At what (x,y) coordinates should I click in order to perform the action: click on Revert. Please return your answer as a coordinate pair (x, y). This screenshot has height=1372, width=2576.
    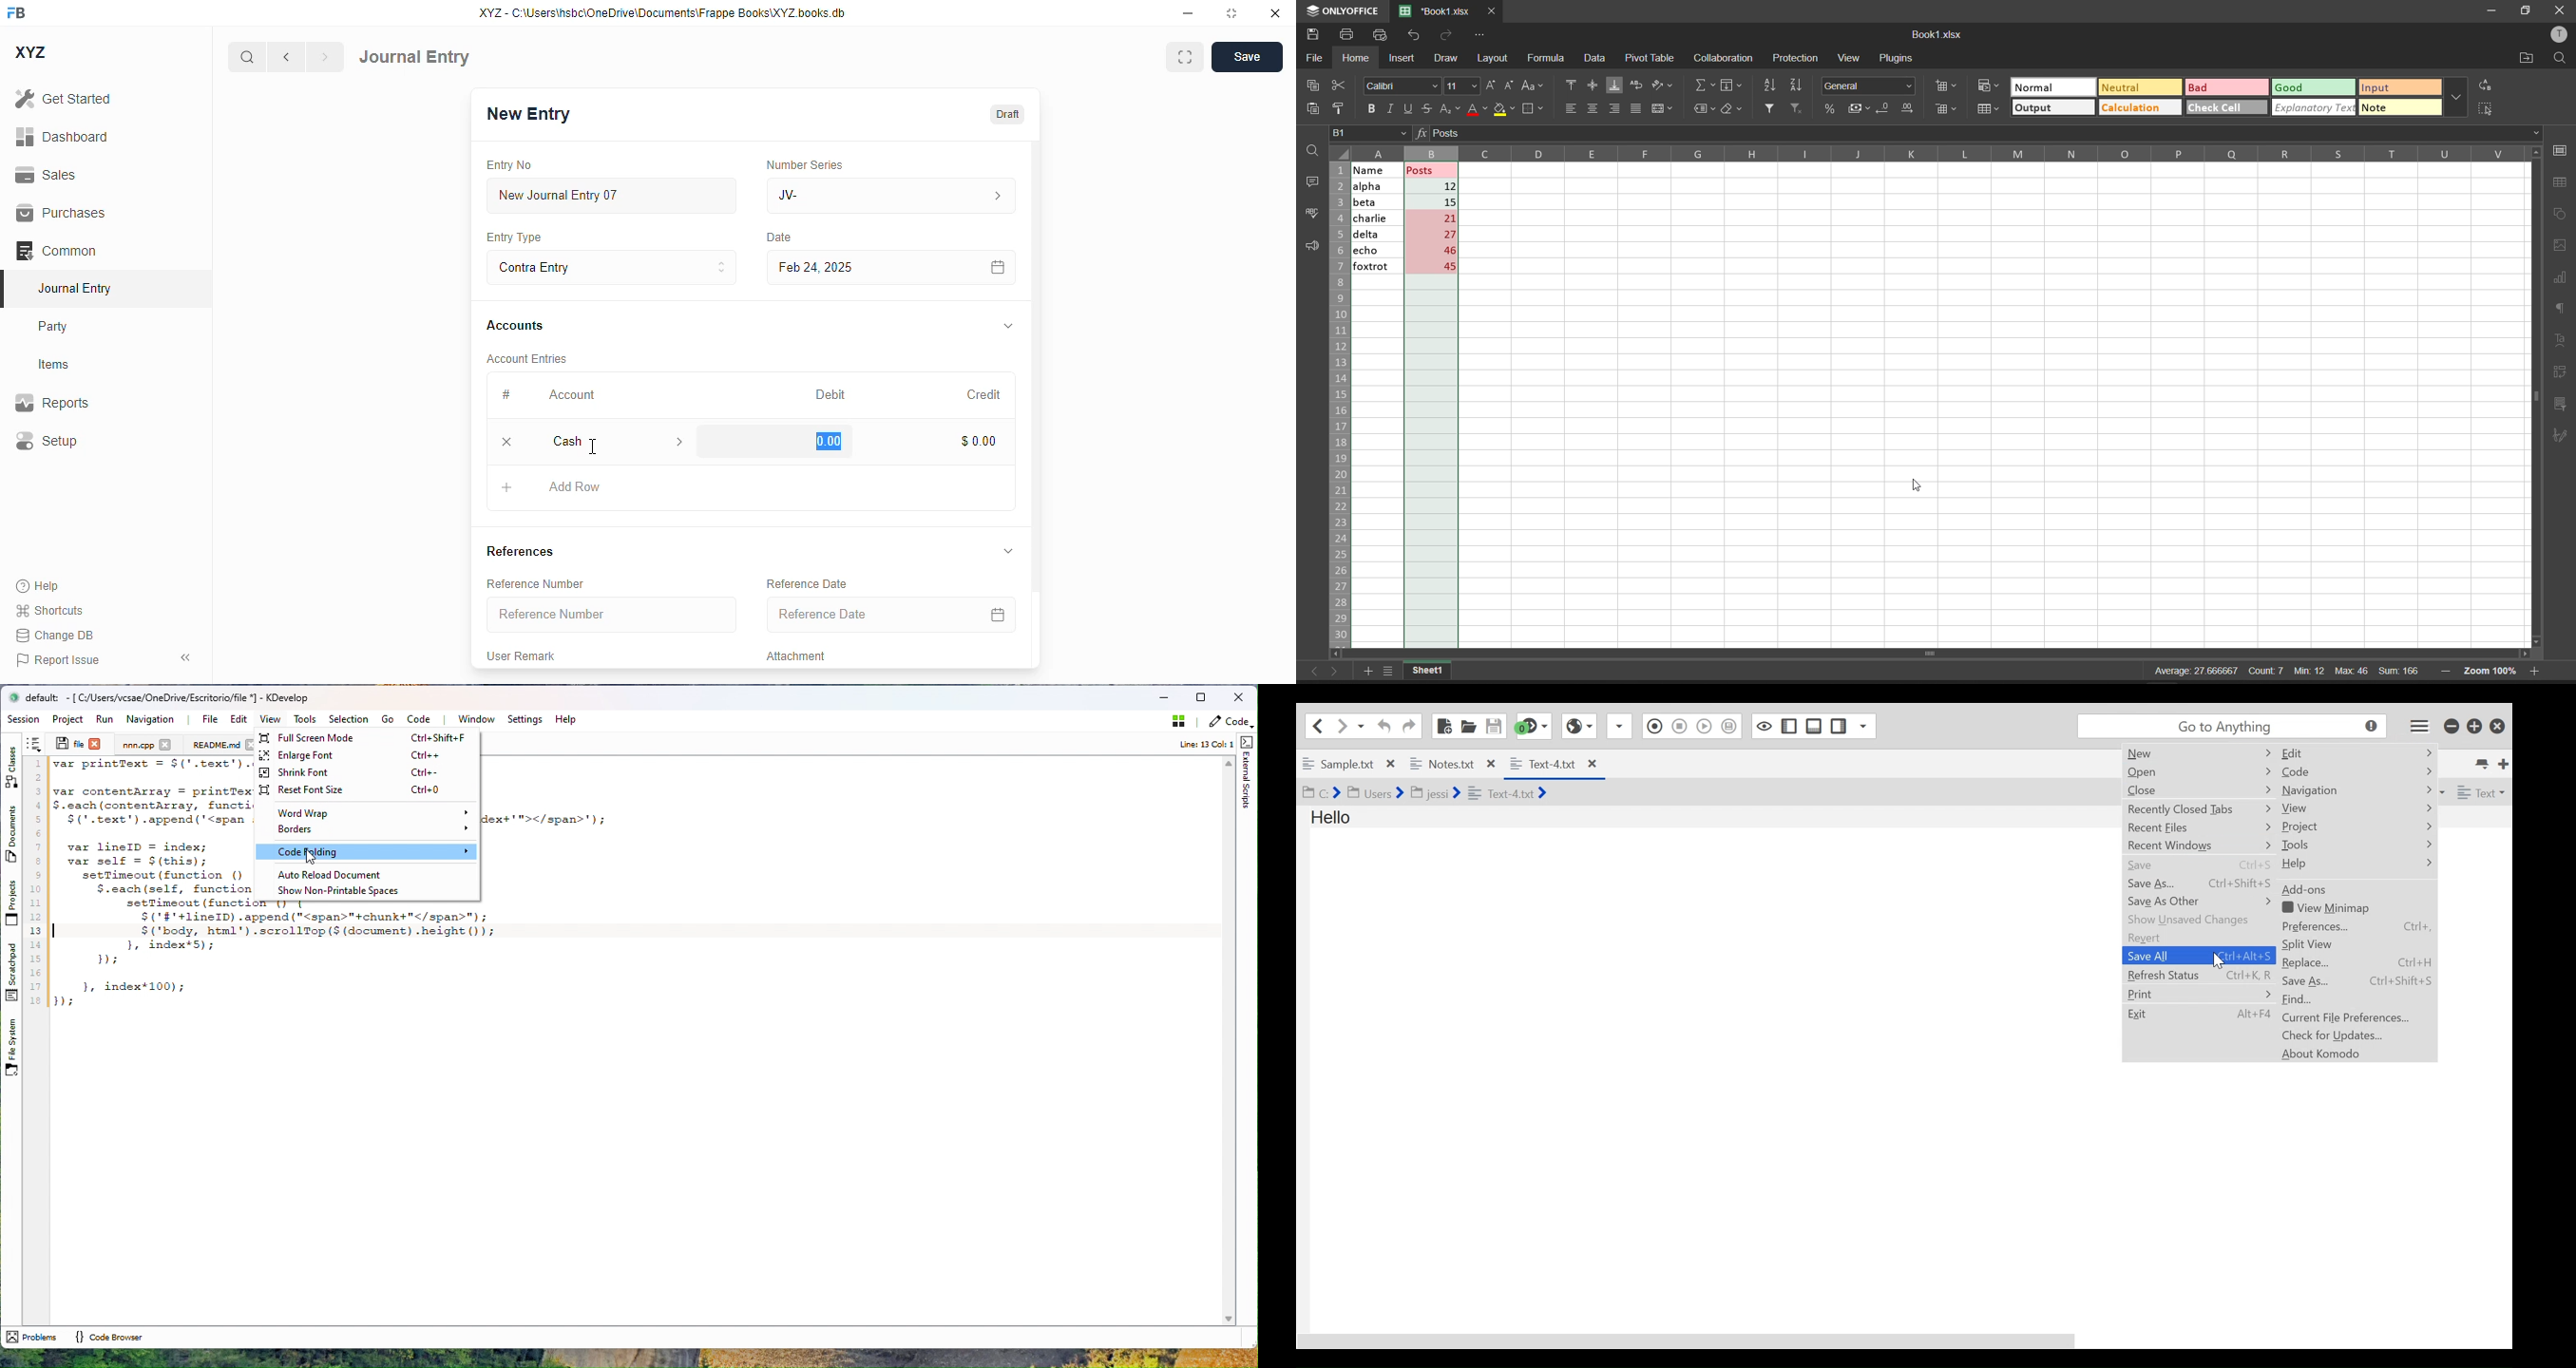
    Looking at the image, I should click on (2156, 937).